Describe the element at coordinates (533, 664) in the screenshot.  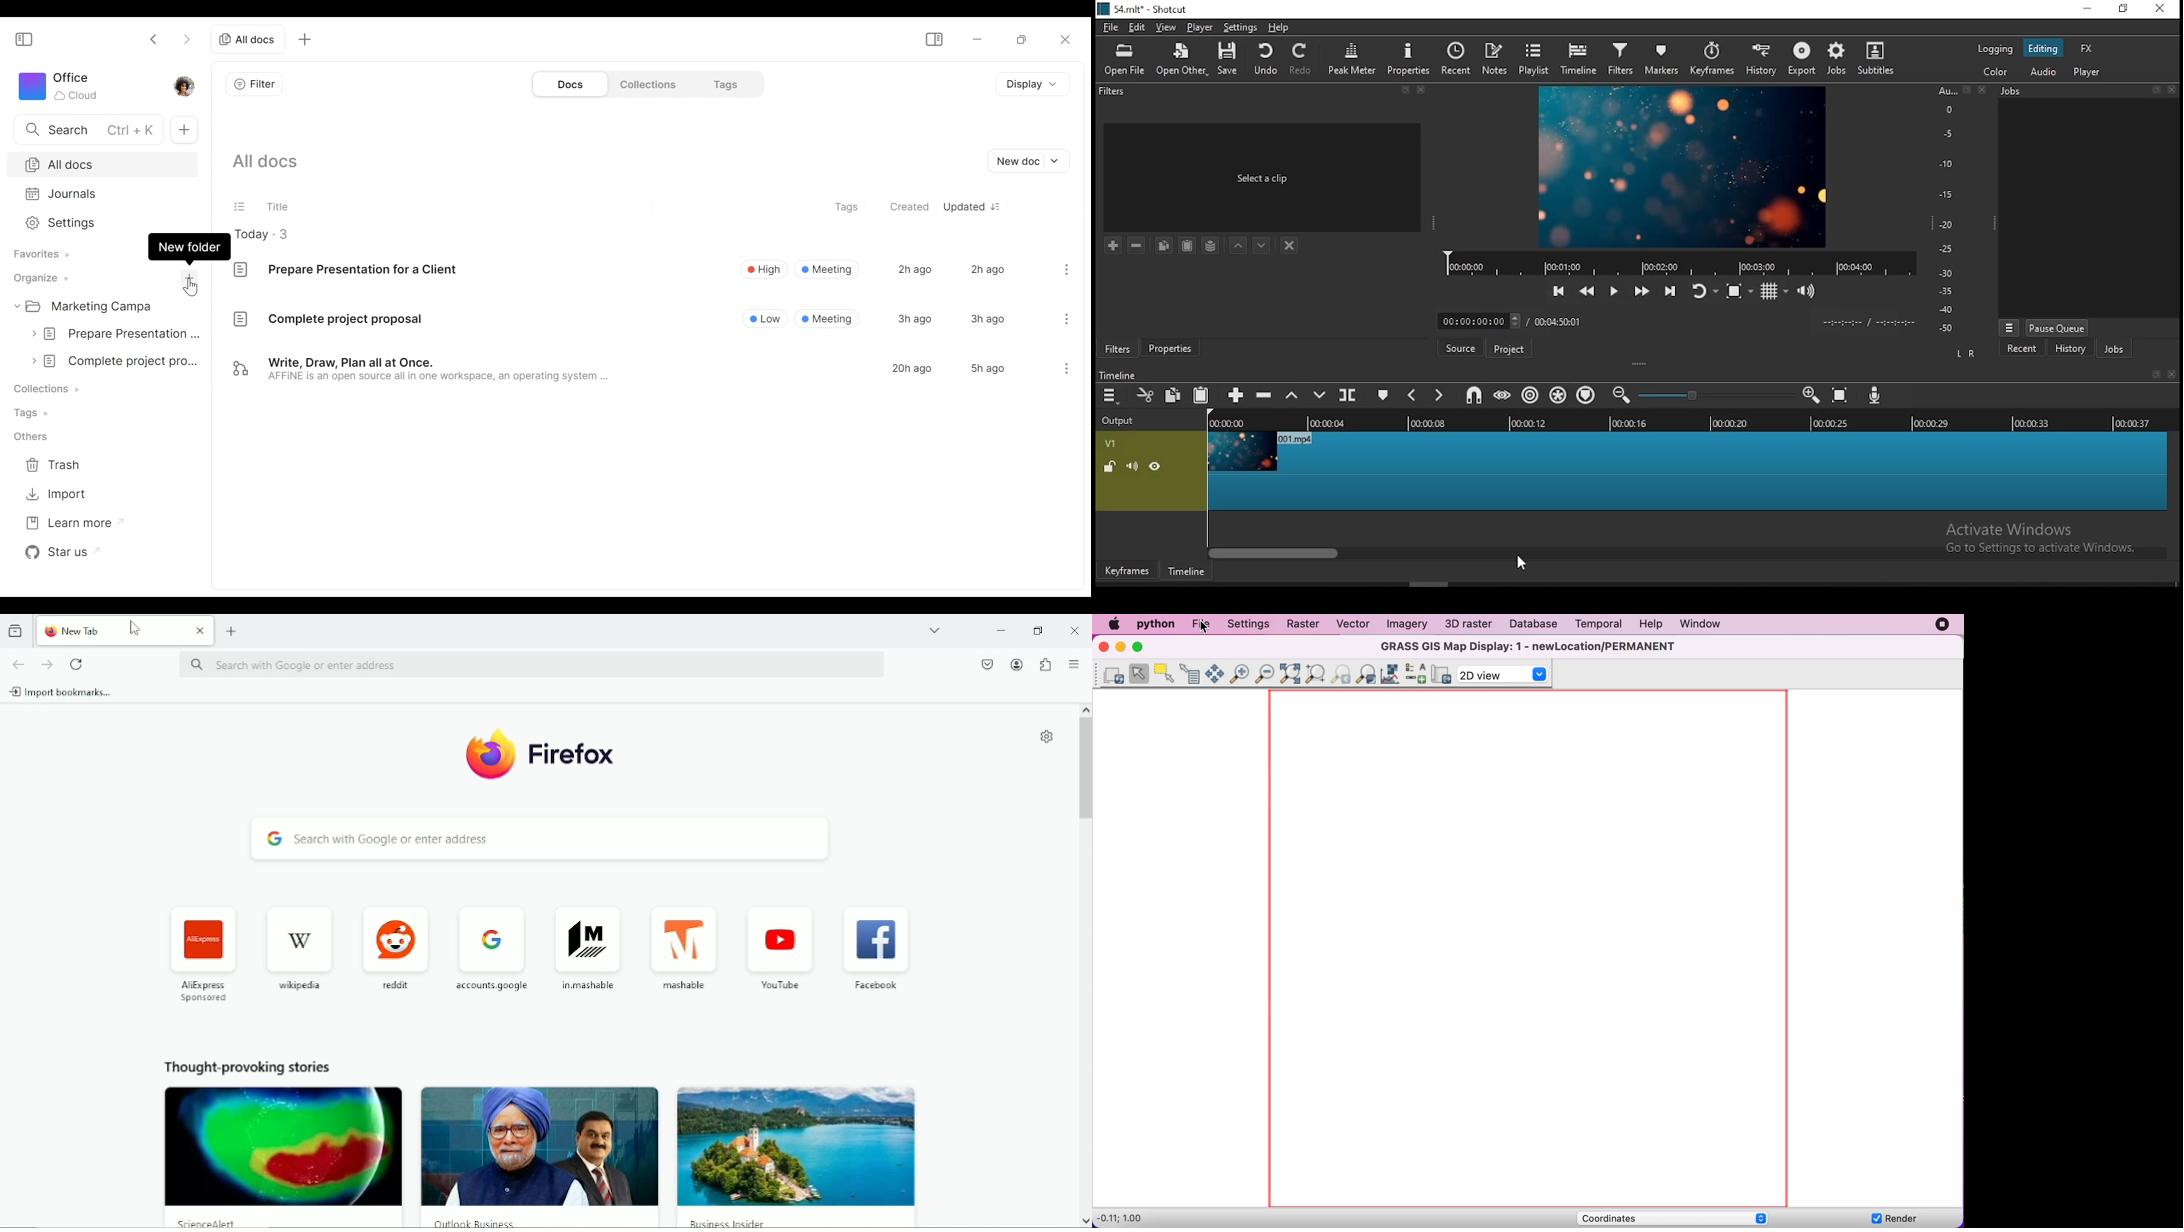
I see `Search bar` at that location.